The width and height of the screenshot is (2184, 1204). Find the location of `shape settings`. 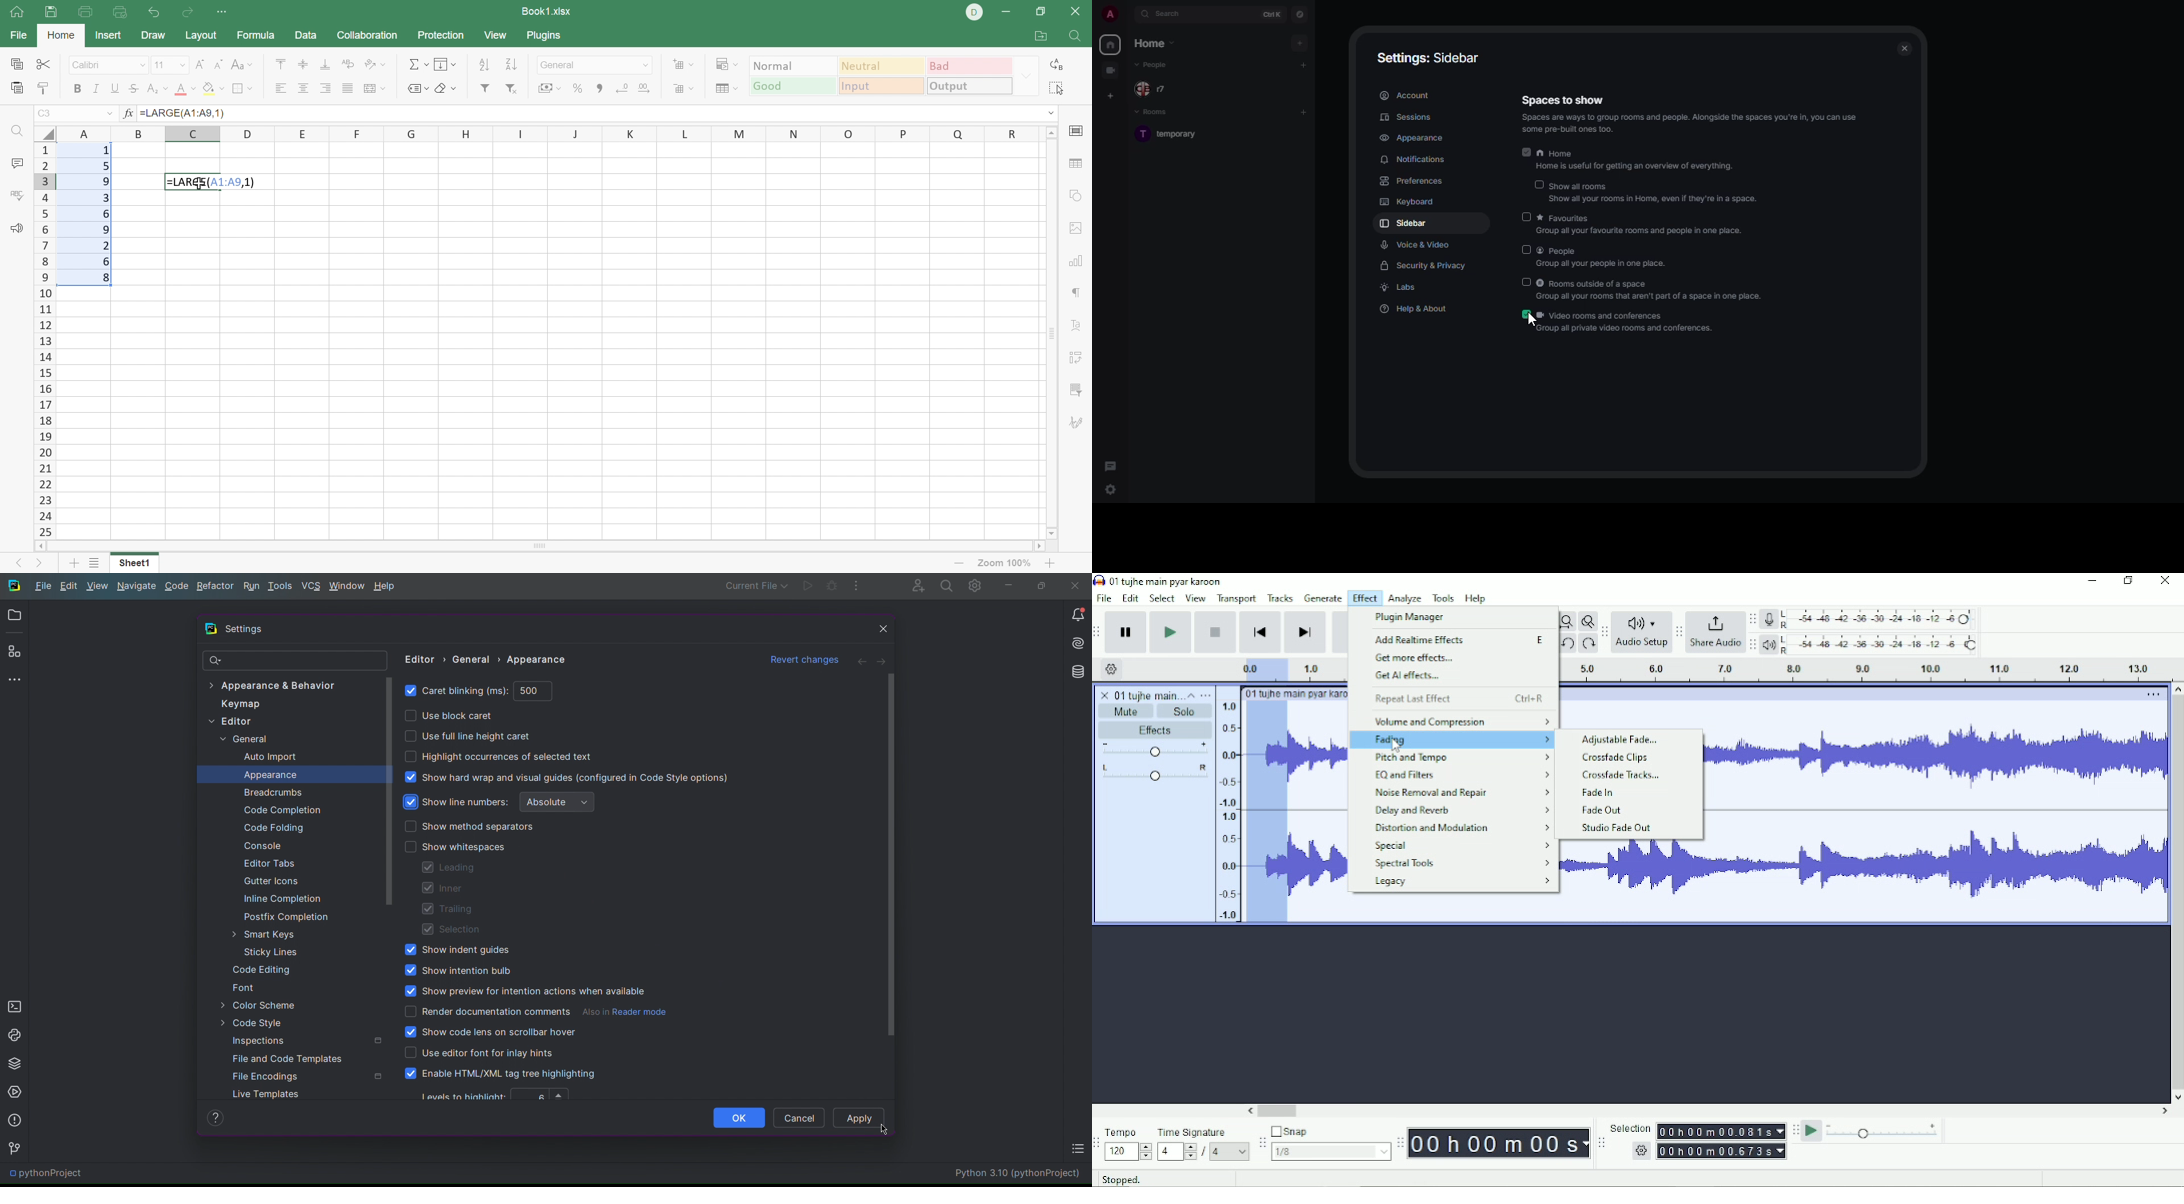

shape settings is located at coordinates (1079, 197).